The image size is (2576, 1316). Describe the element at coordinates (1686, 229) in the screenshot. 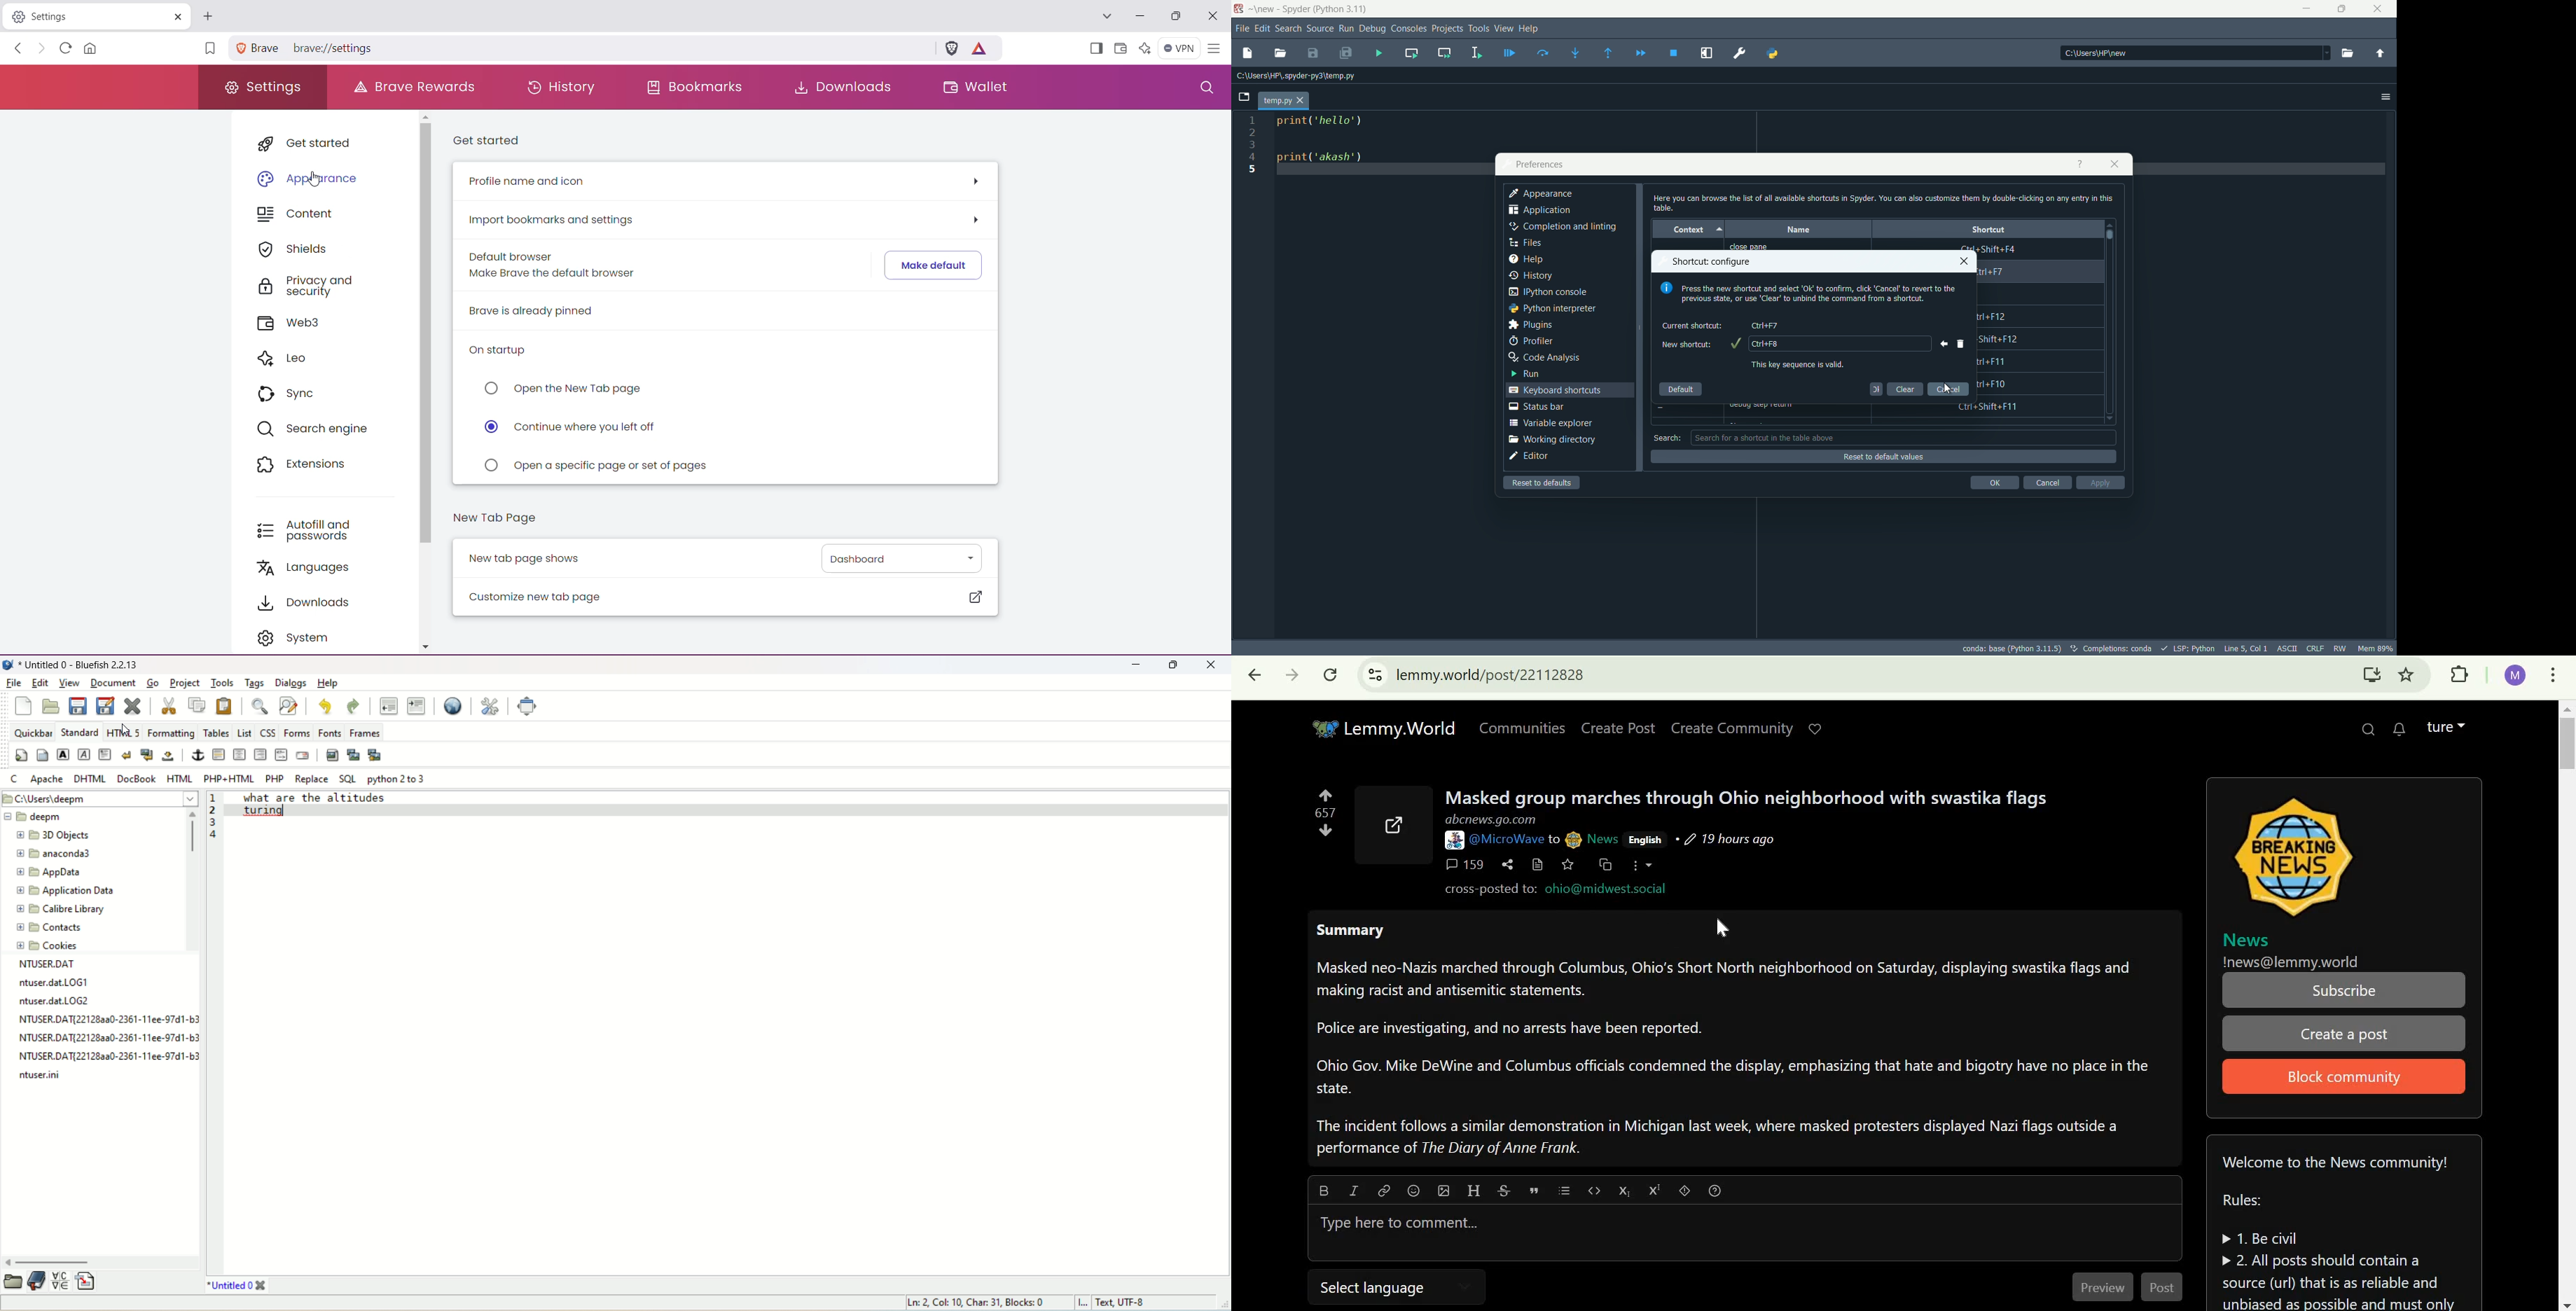

I see `context` at that location.